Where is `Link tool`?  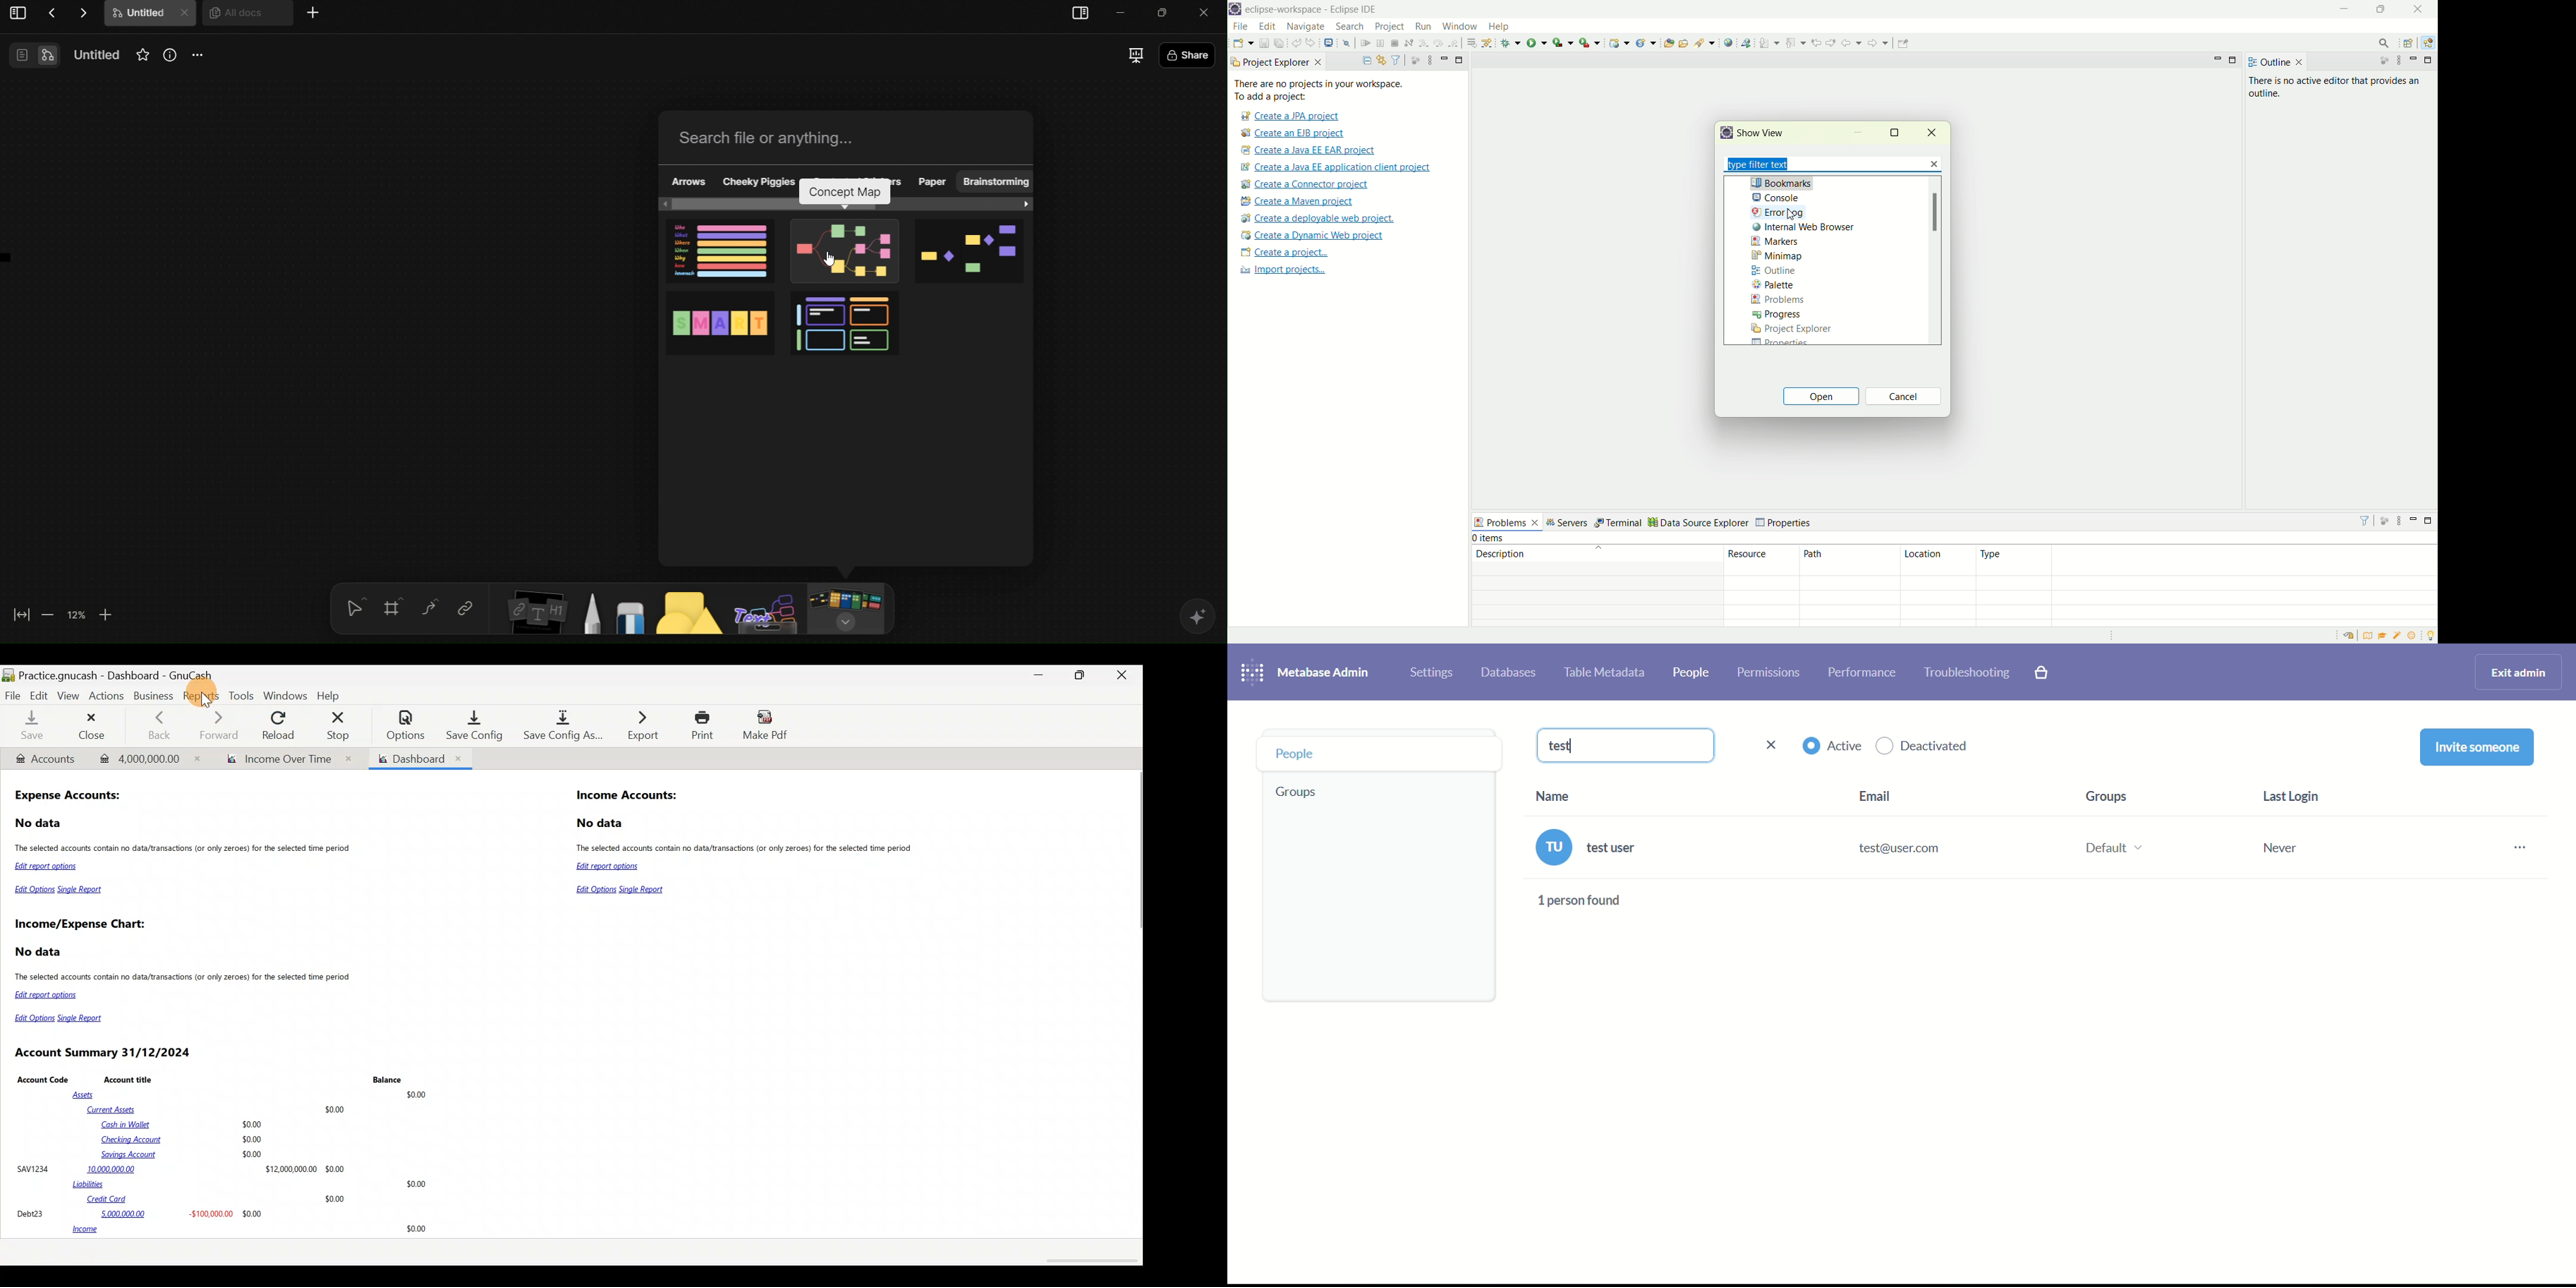
Link tool is located at coordinates (465, 608).